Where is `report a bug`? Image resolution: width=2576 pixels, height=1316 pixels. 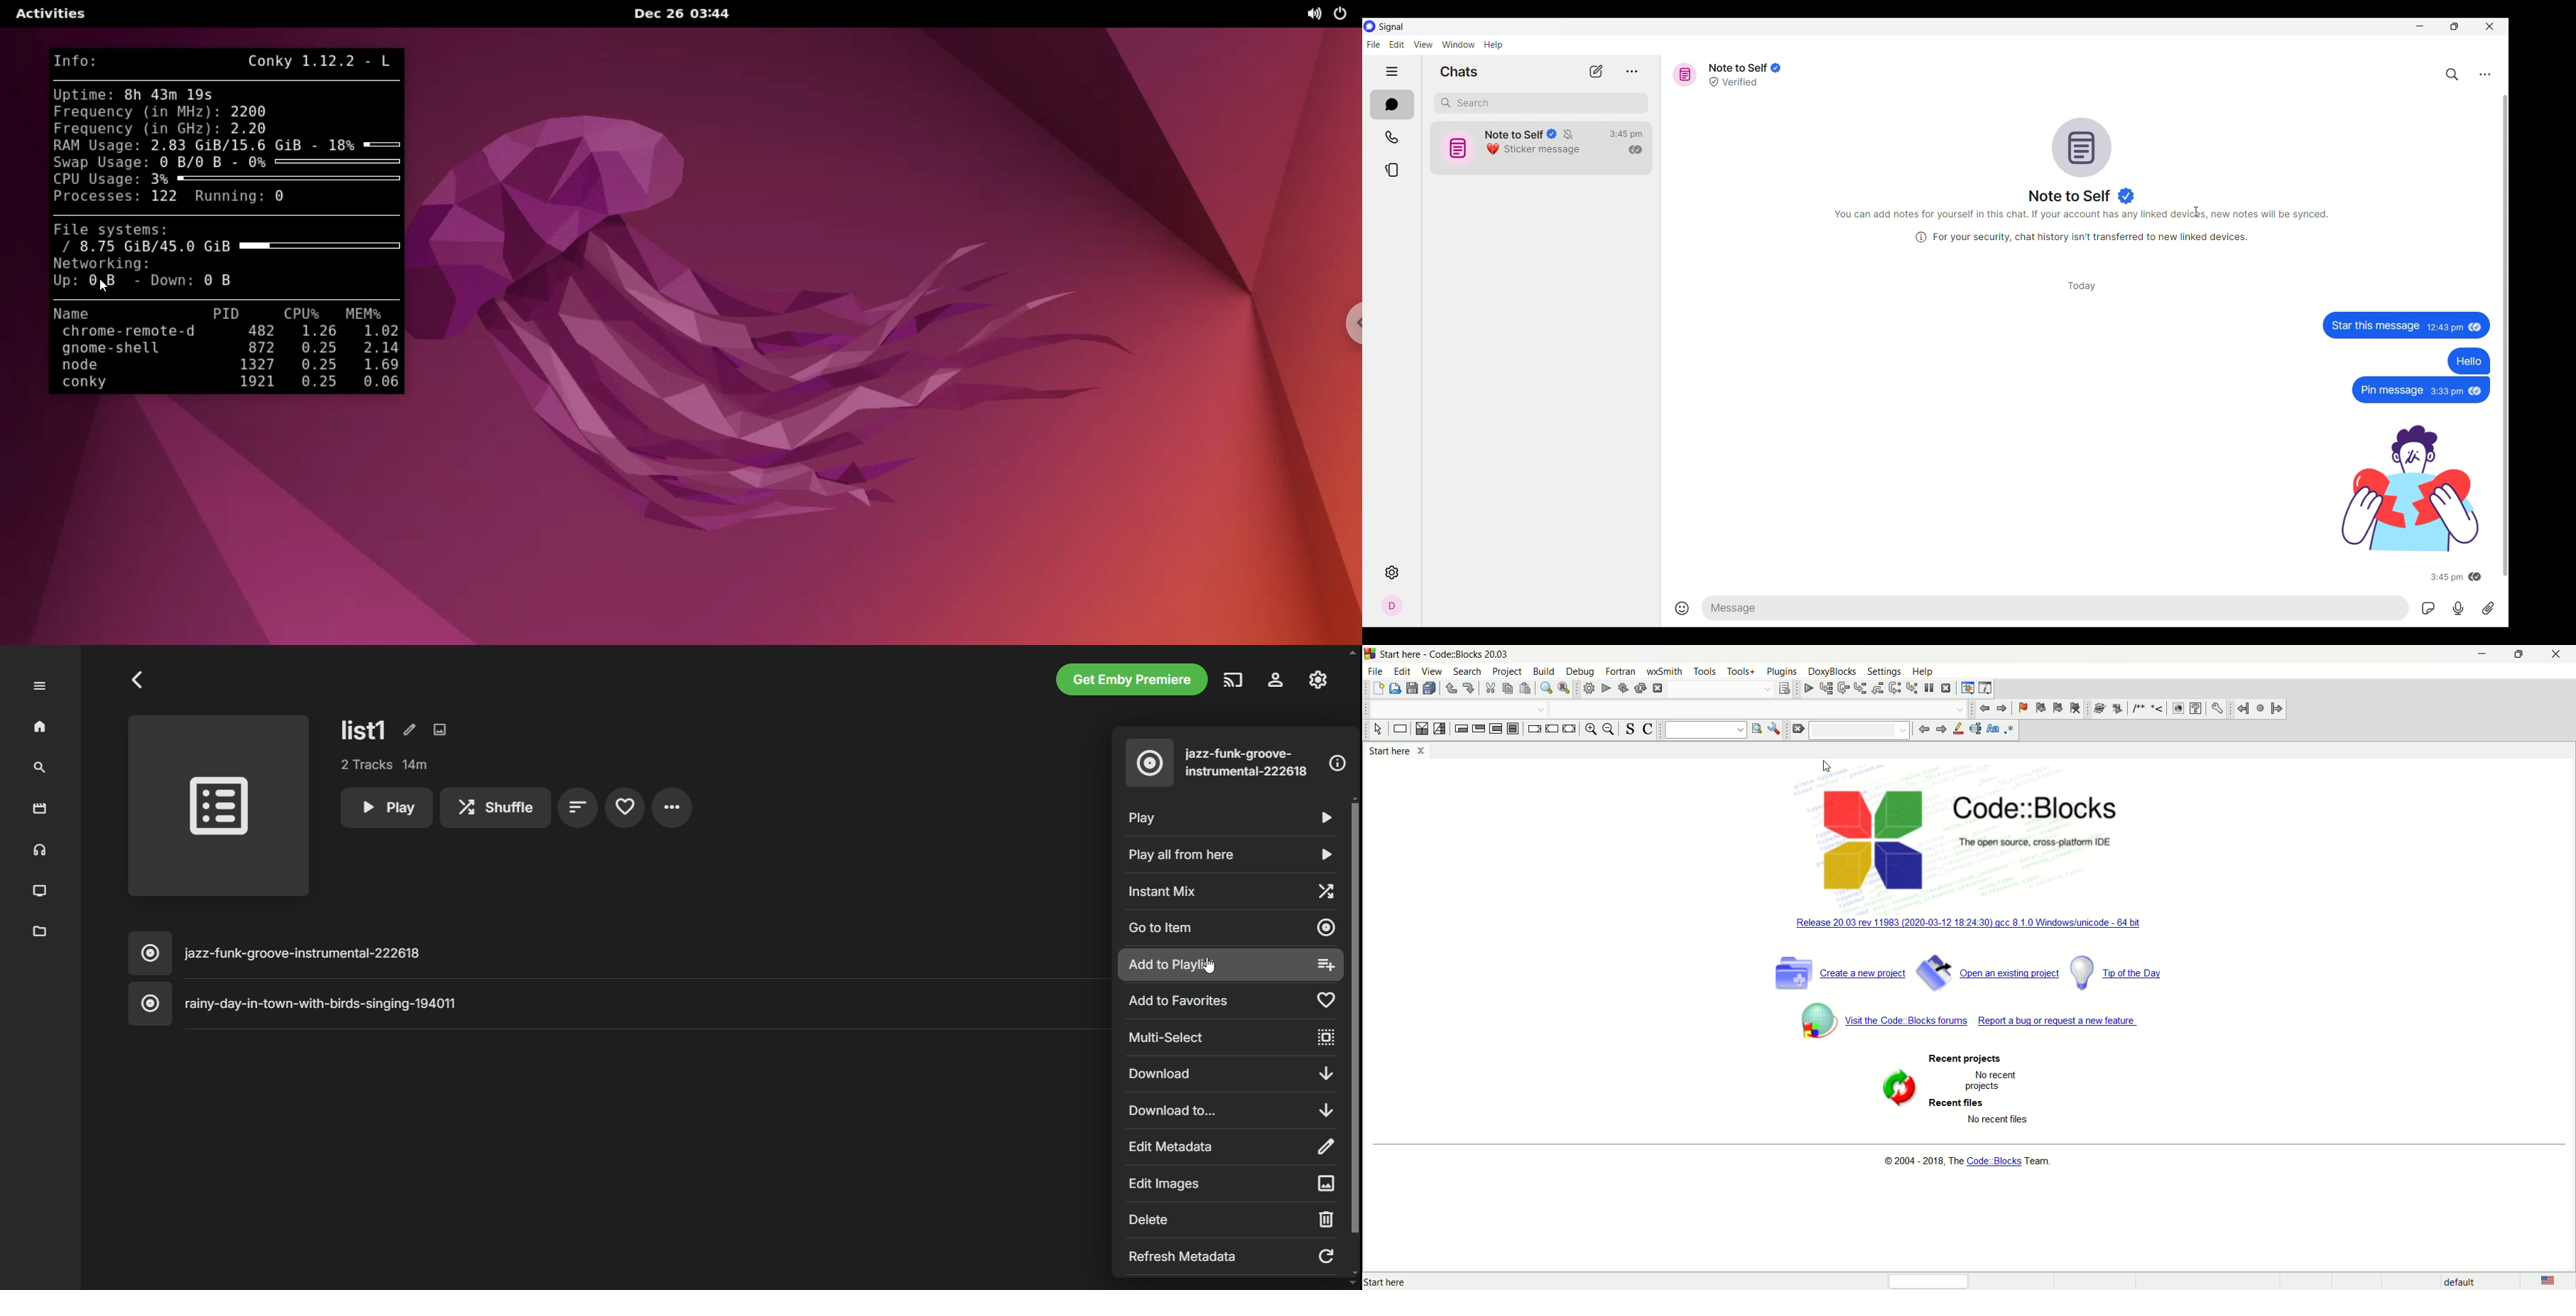 report a bug is located at coordinates (2073, 1024).